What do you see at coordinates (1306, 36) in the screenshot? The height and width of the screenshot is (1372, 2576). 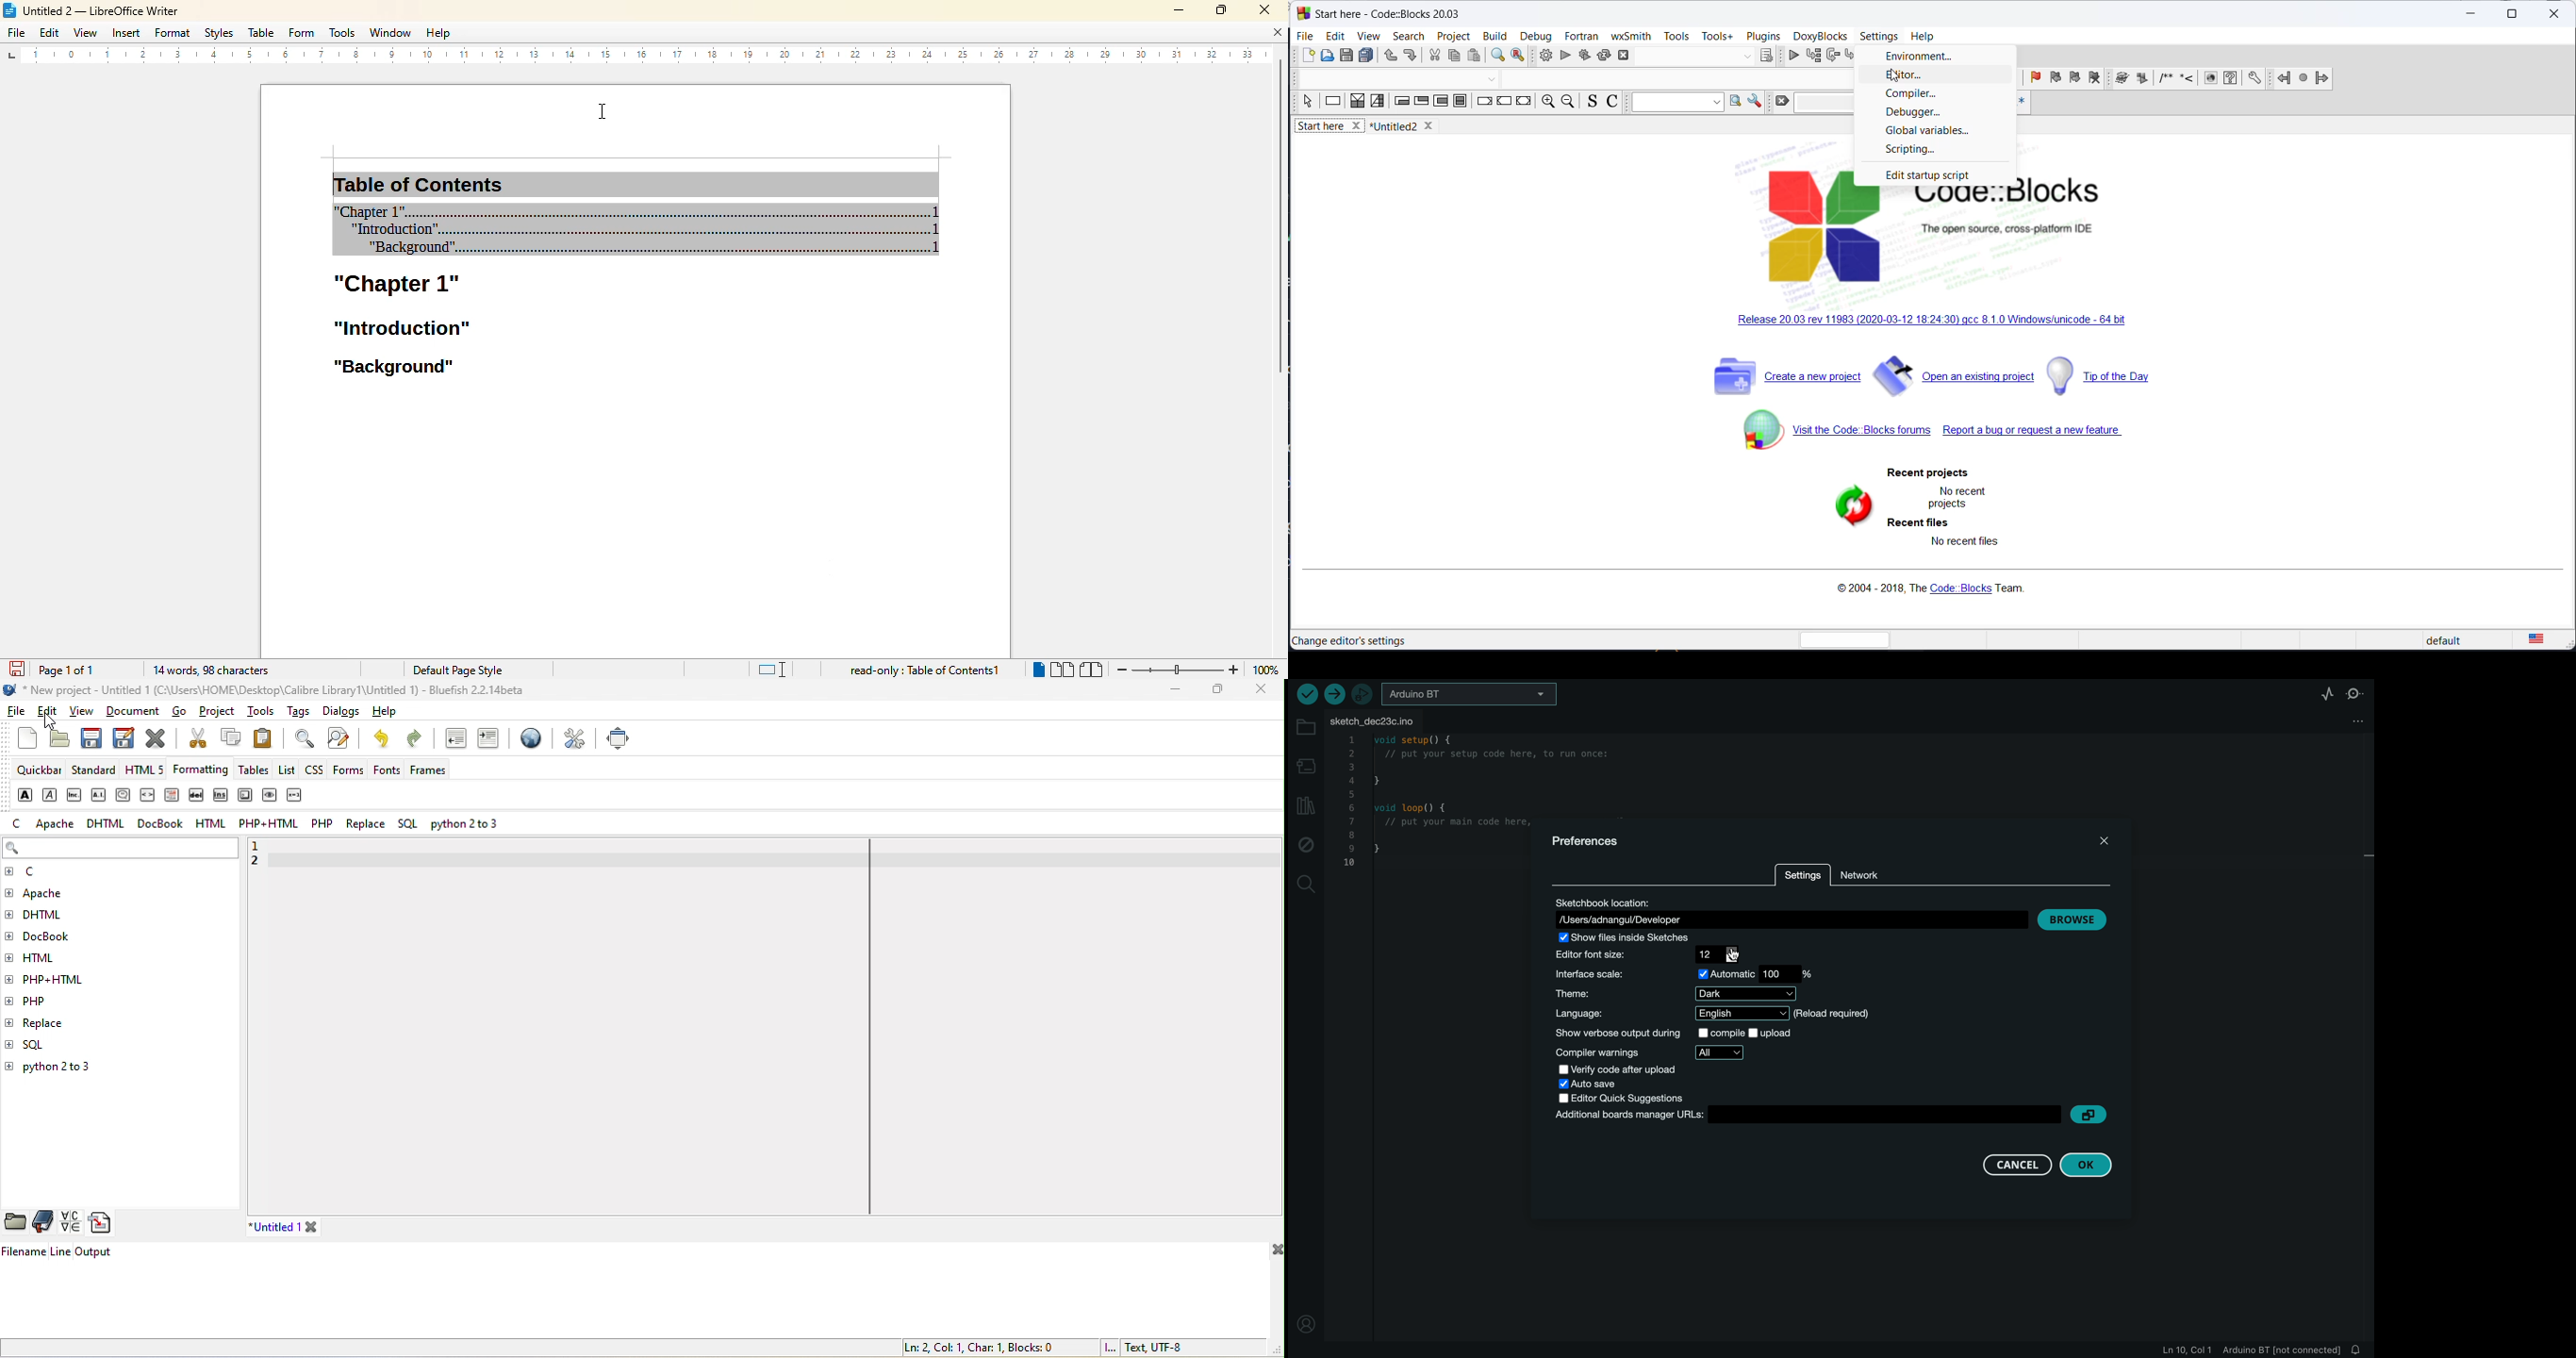 I see `file` at bounding box center [1306, 36].